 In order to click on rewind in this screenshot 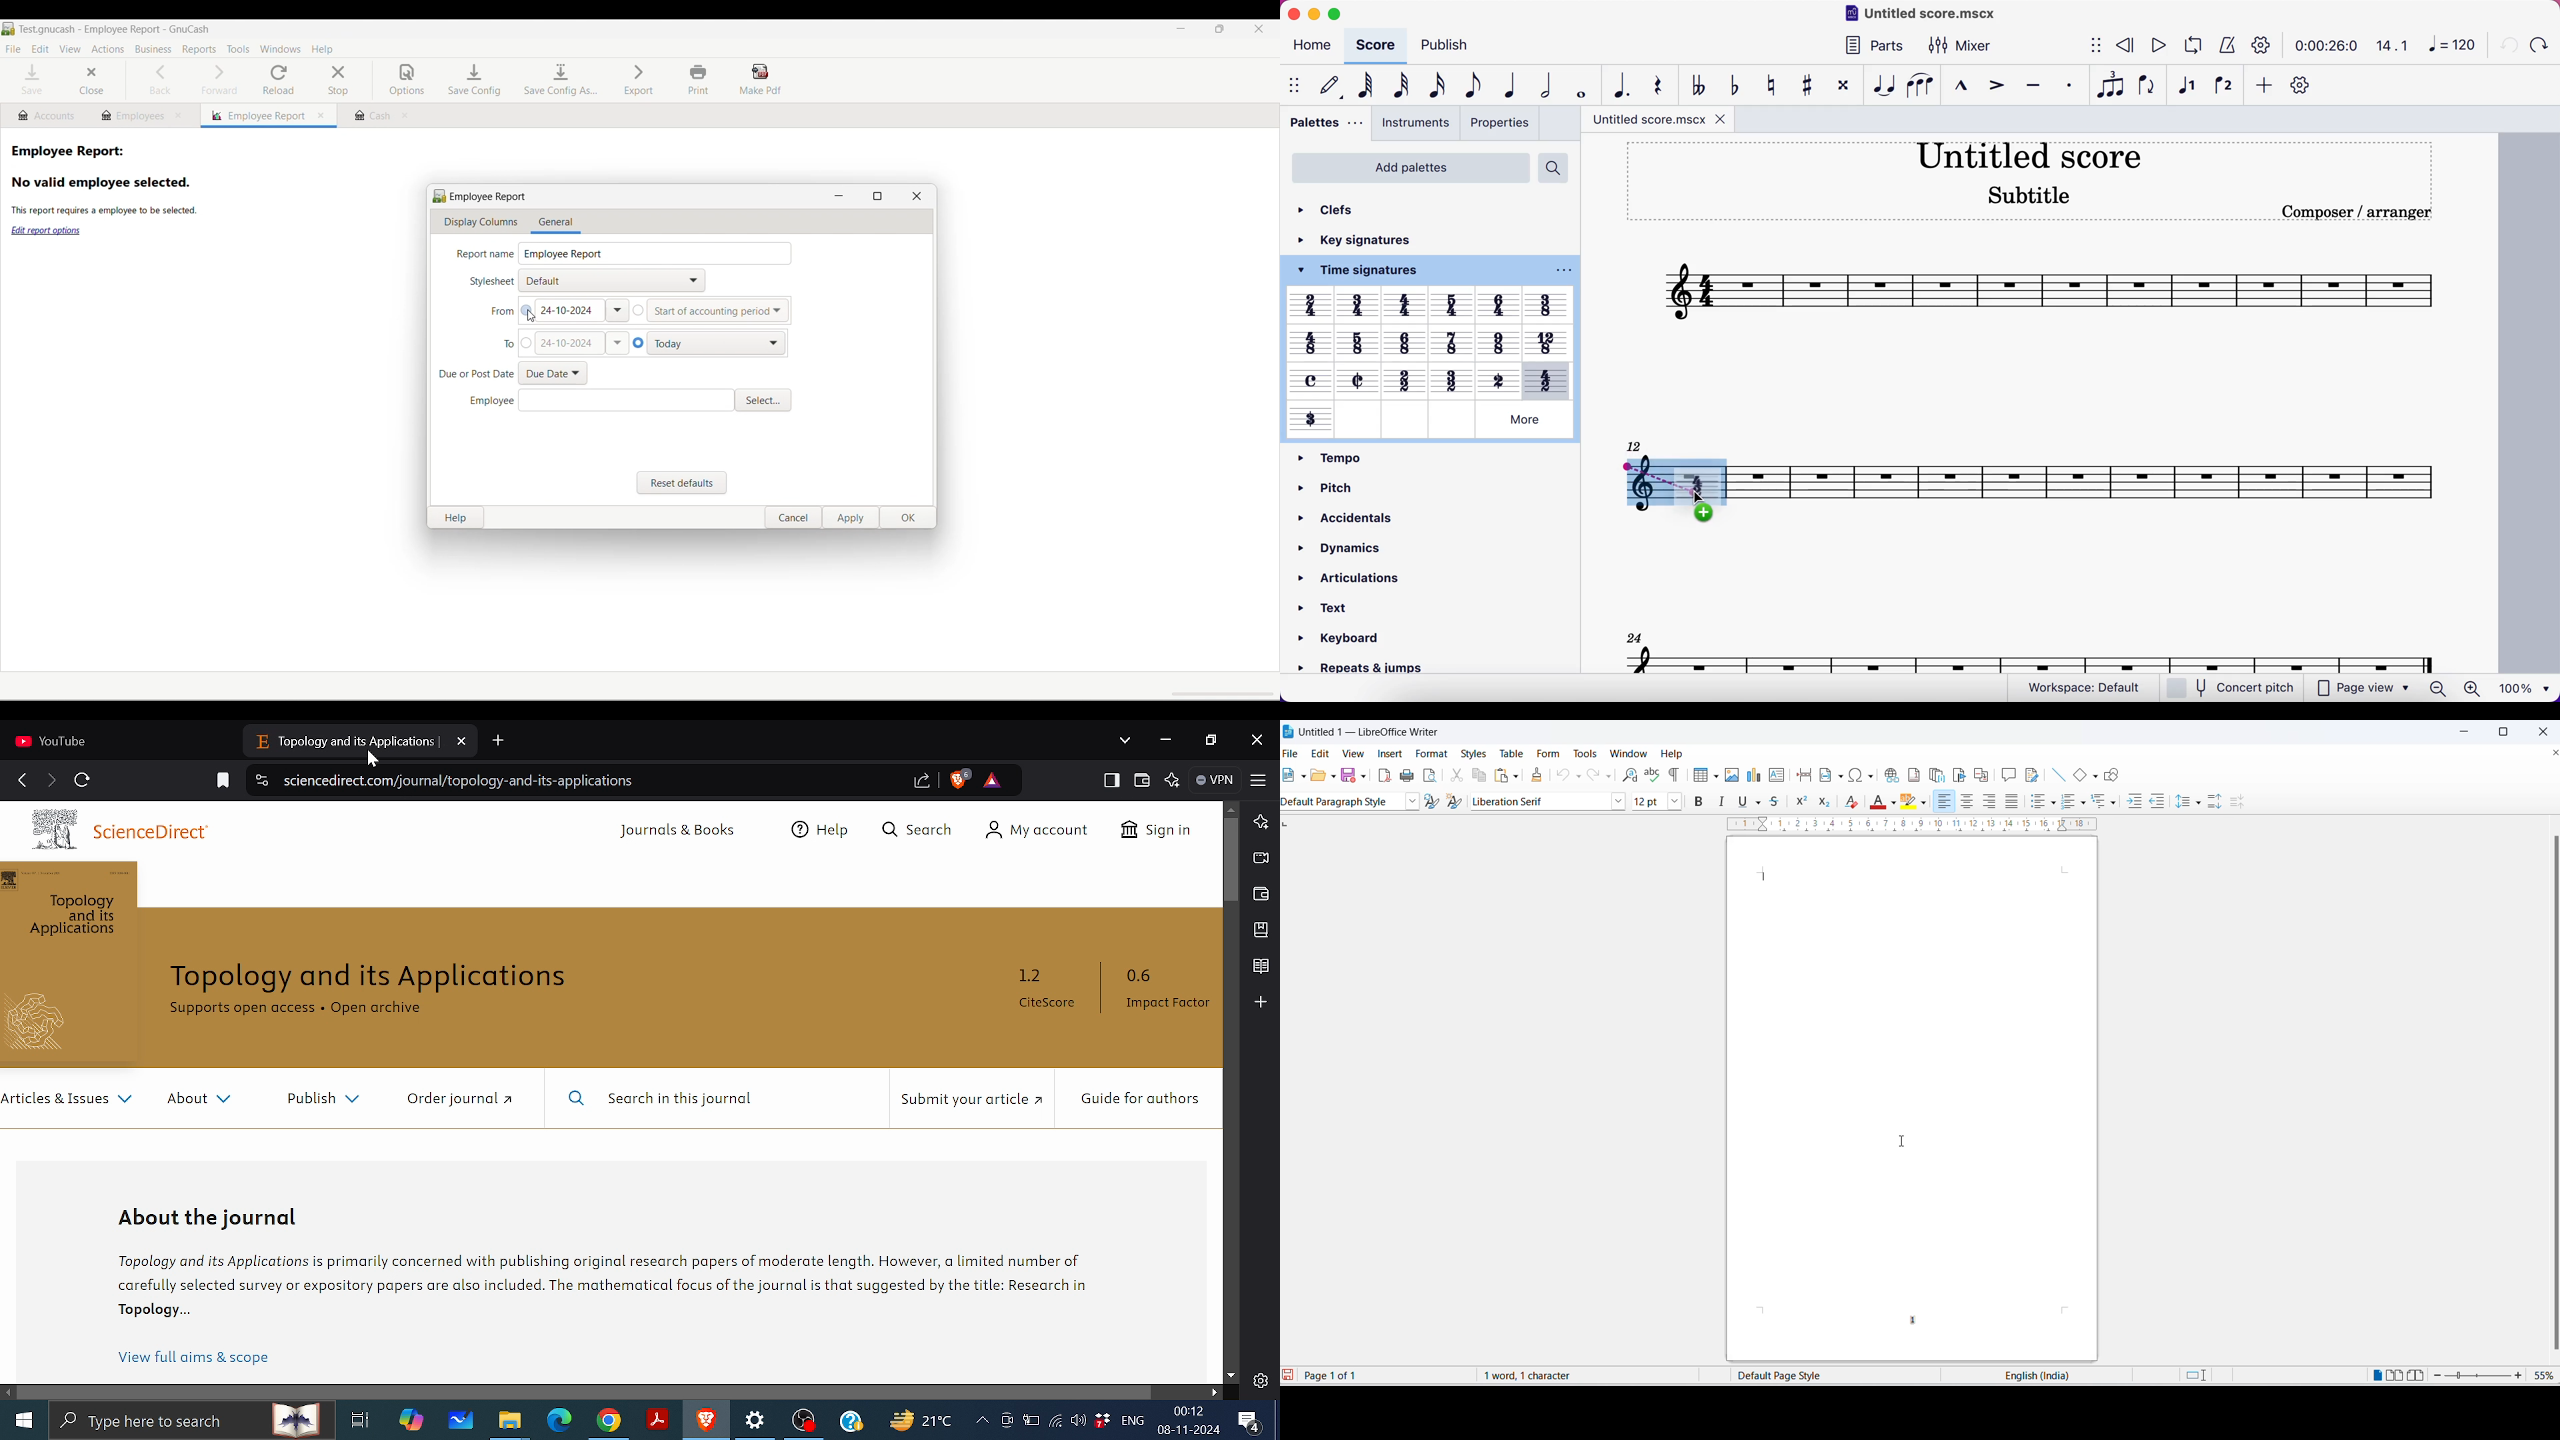, I will do `click(2121, 47)`.